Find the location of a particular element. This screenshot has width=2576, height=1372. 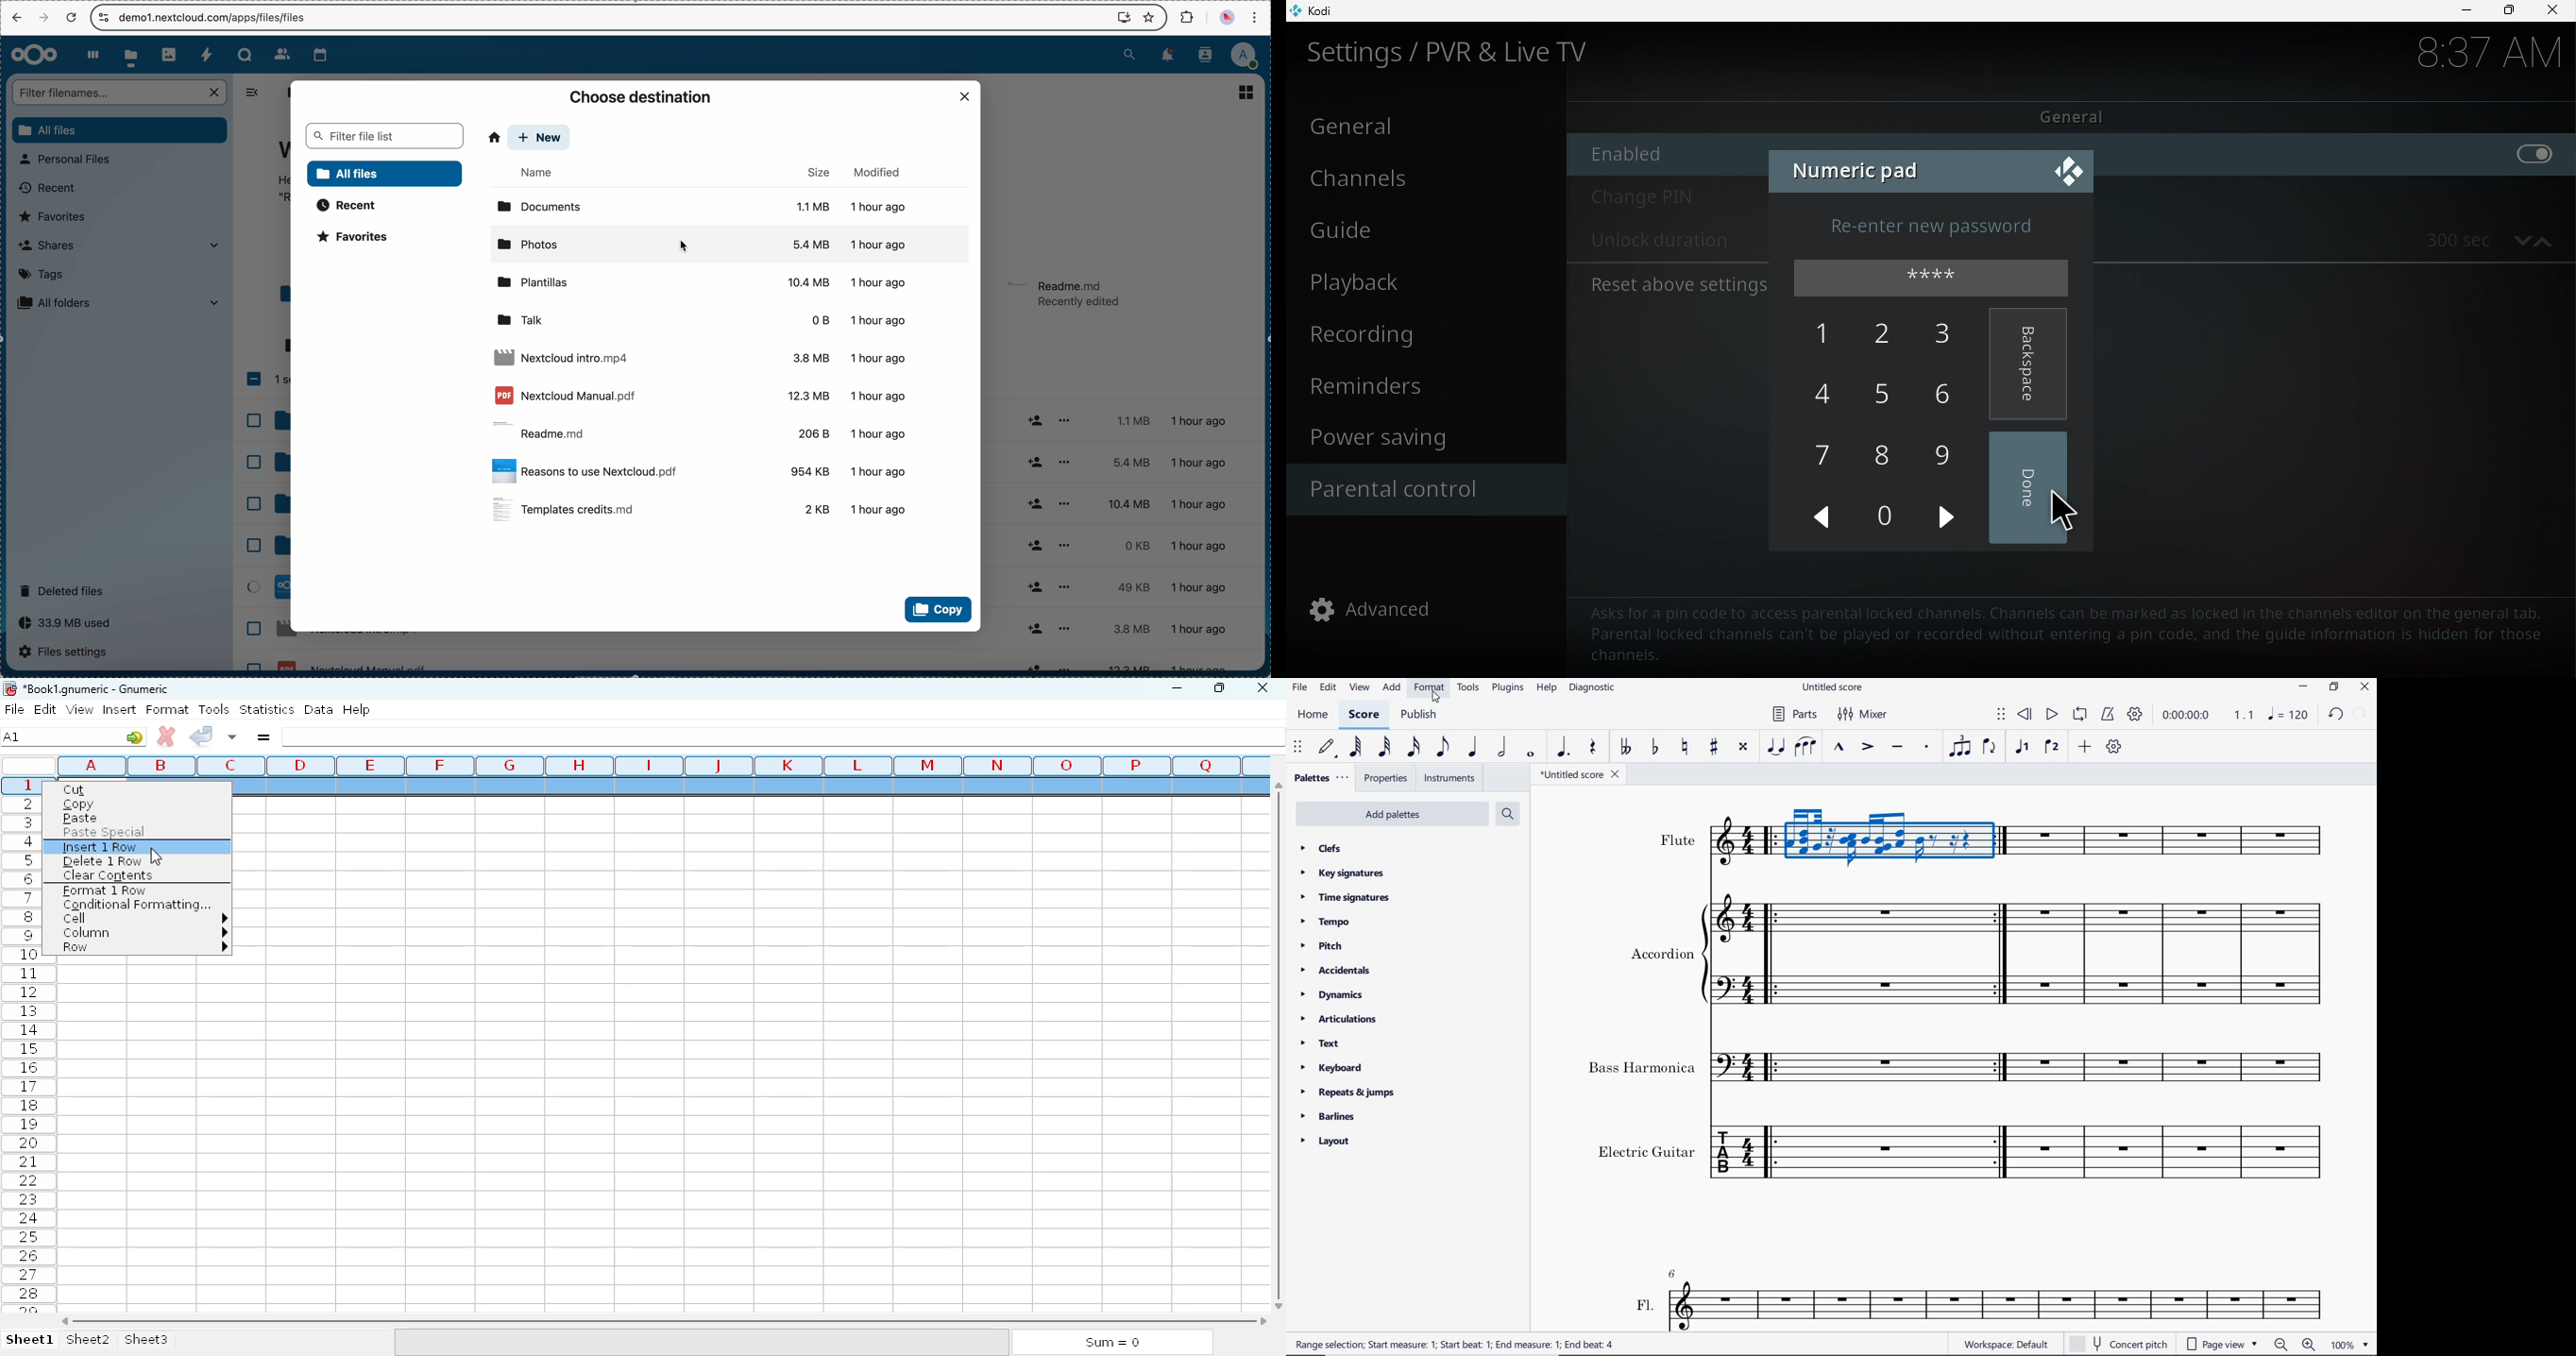

cursor is located at coordinates (681, 247).